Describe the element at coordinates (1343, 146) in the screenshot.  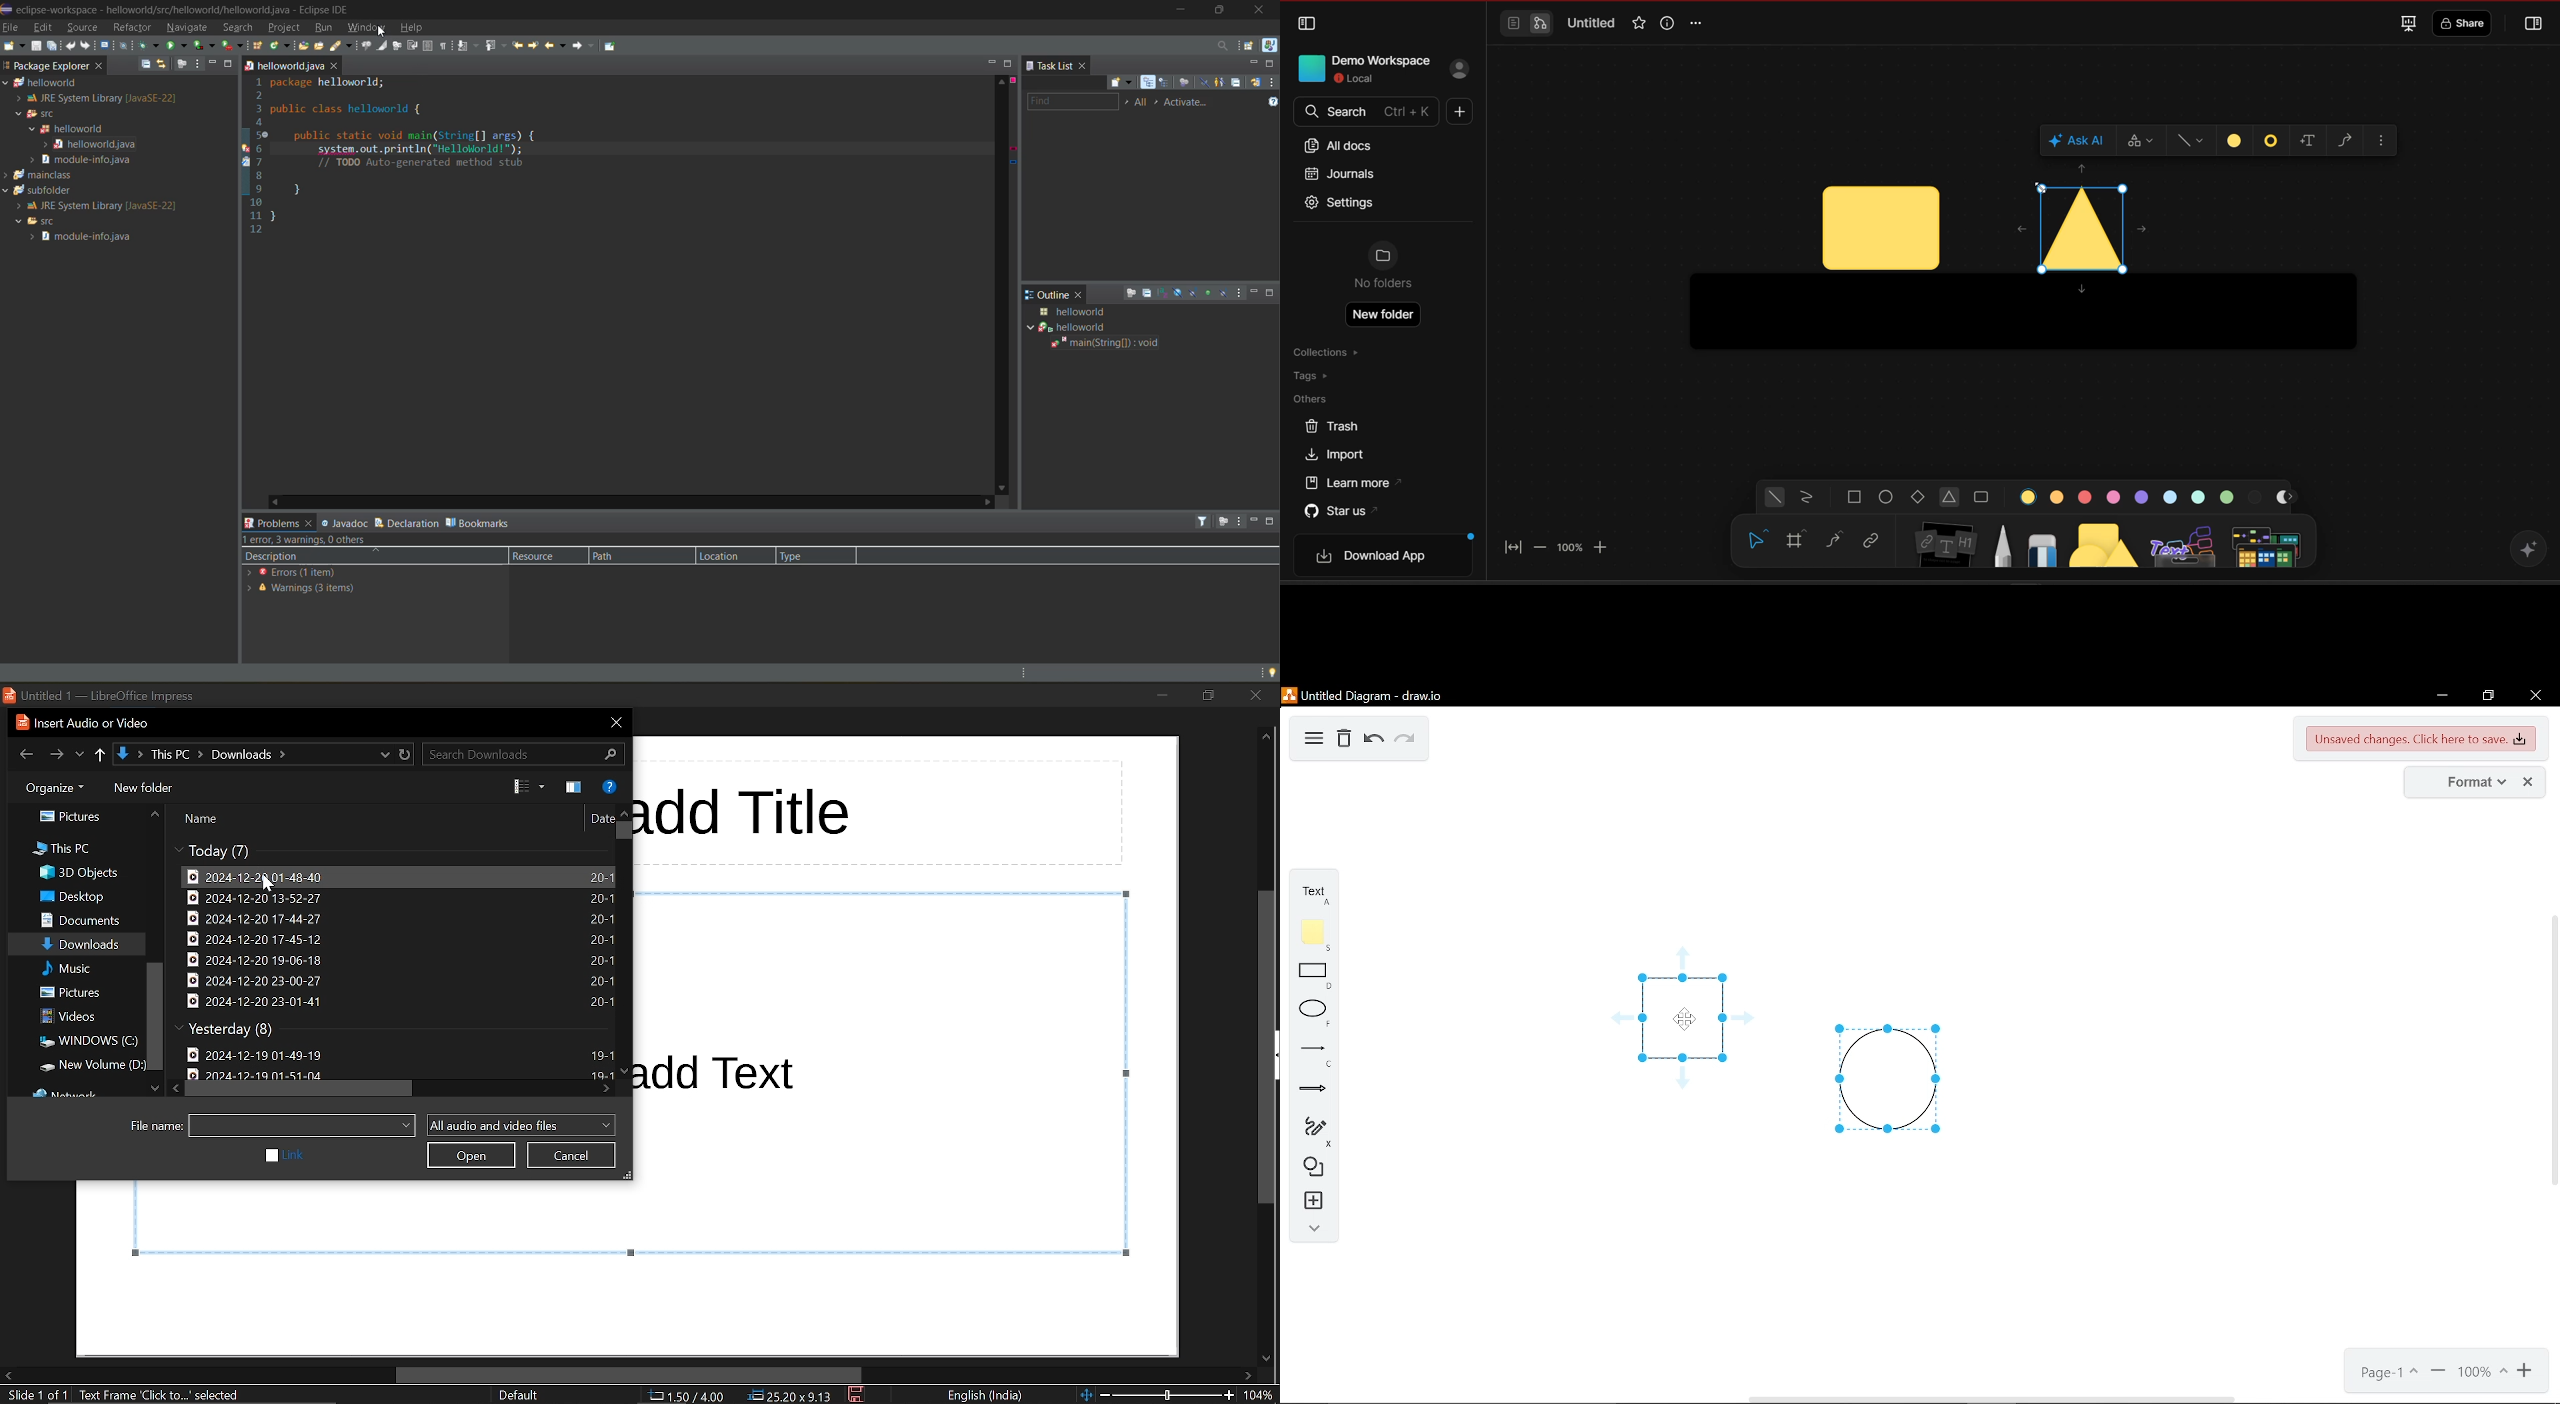
I see `all docs` at that location.